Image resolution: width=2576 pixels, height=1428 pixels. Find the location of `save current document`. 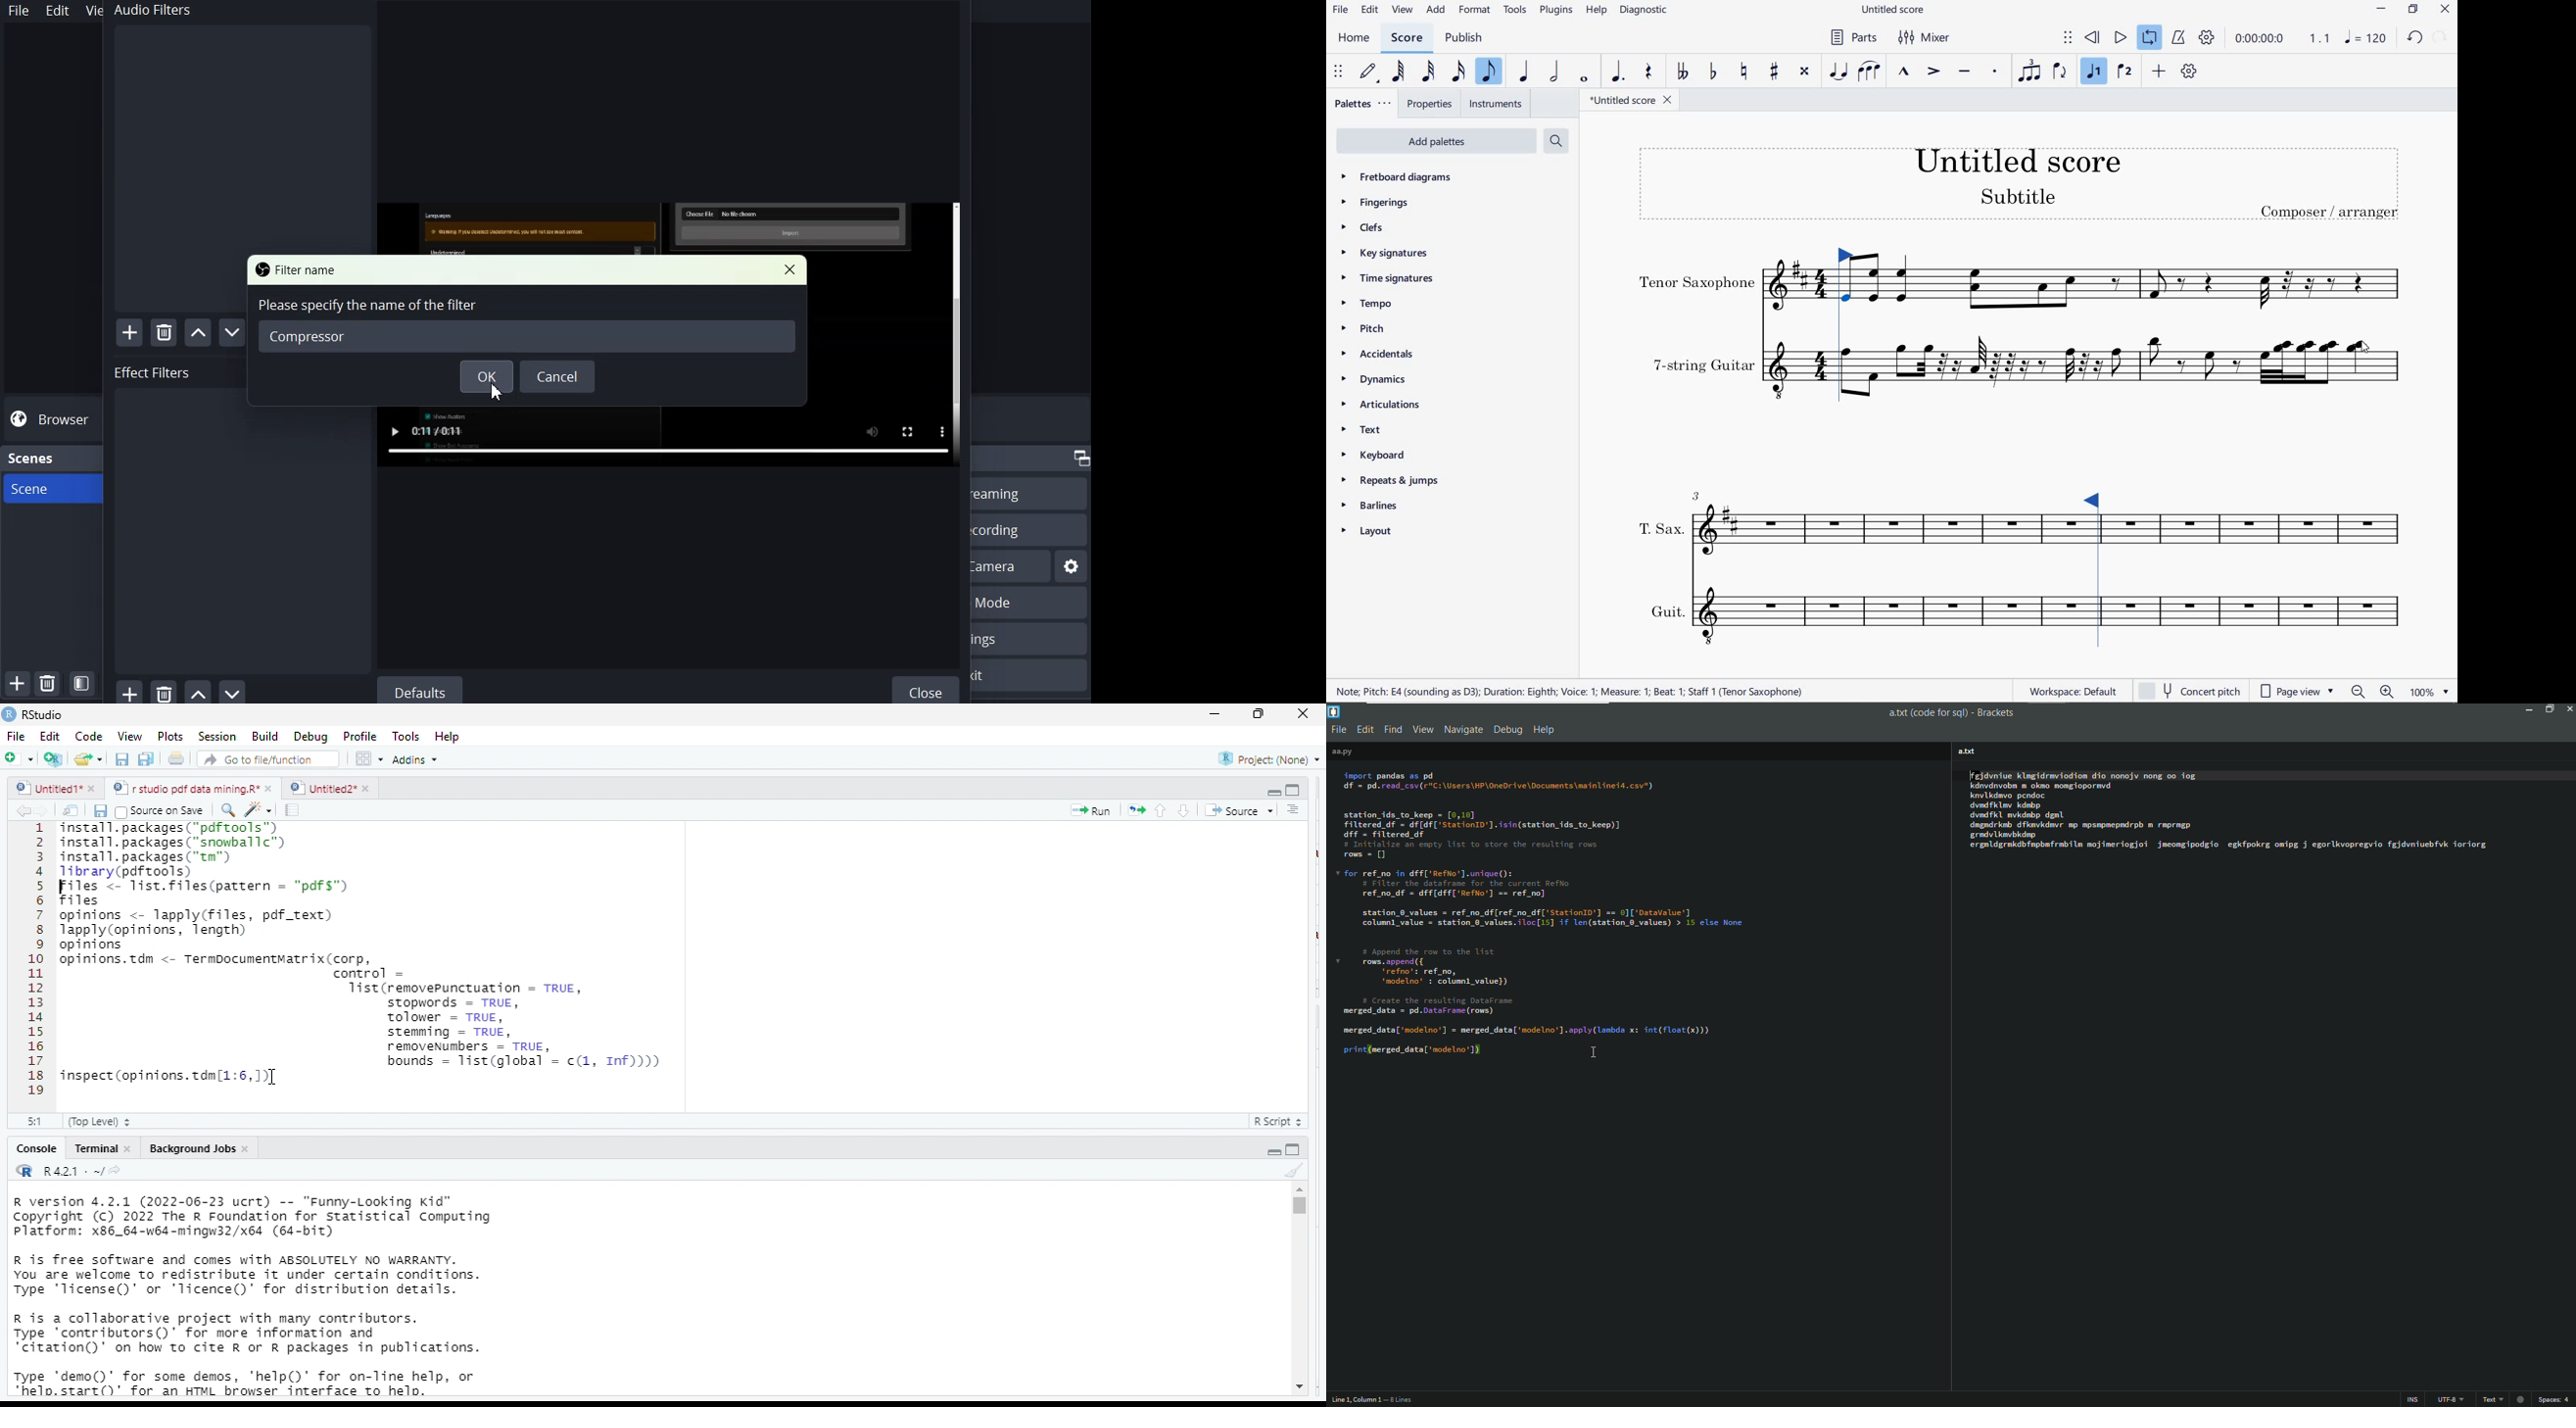

save current document is located at coordinates (123, 760).